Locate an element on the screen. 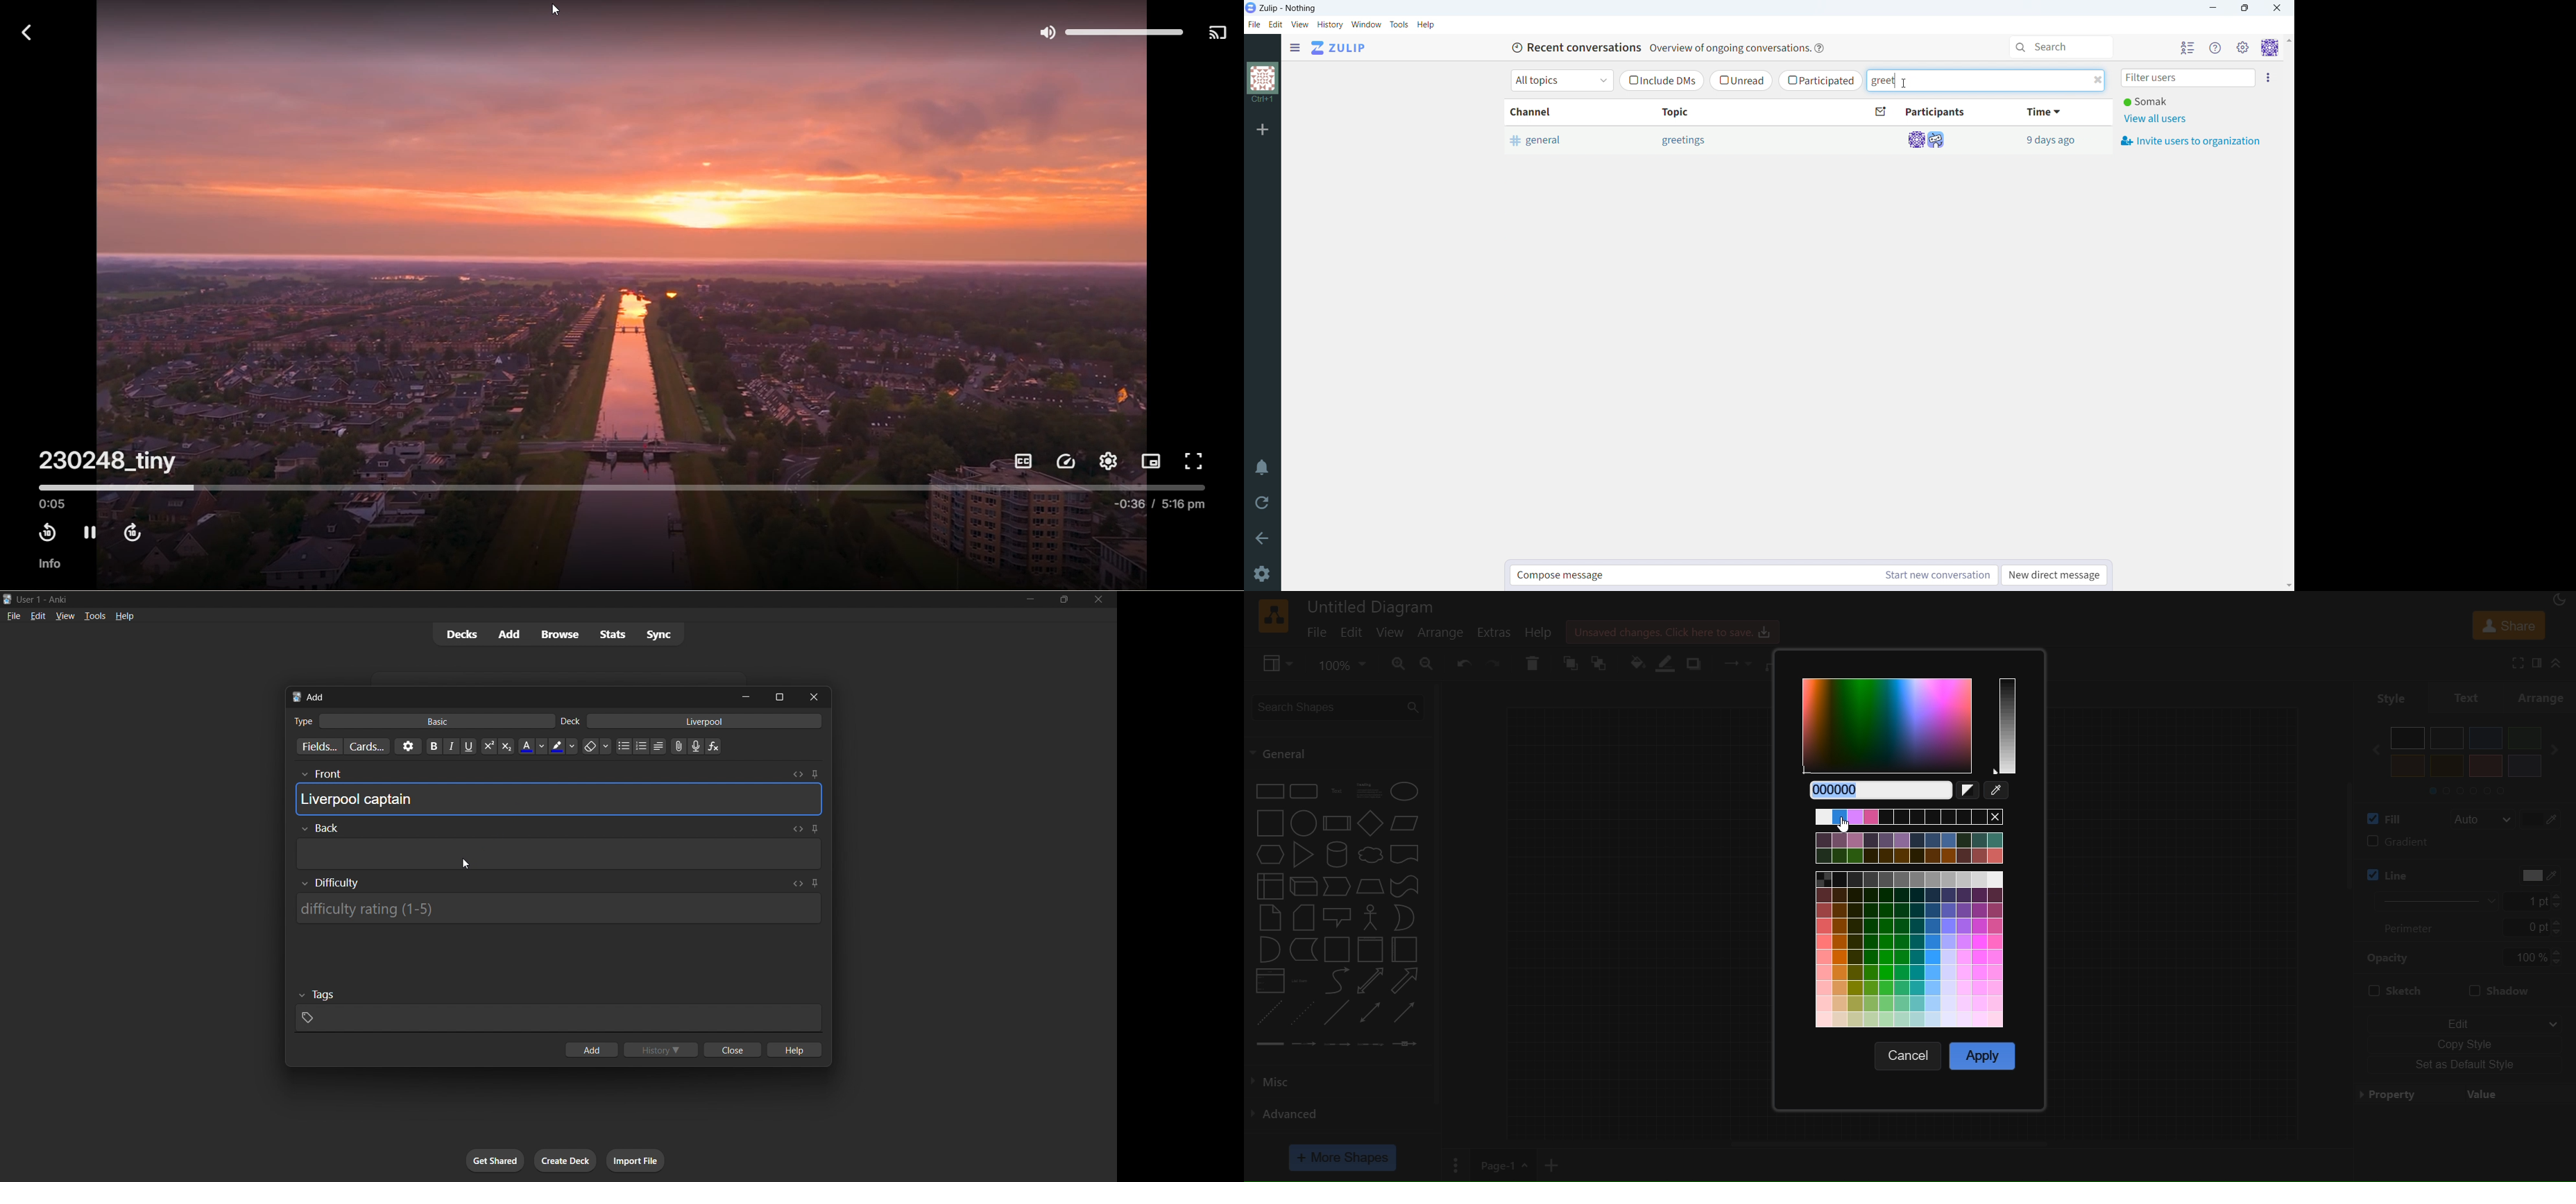 This screenshot has width=2576, height=1204. trapezoid is located at coordinates (1370, 886).